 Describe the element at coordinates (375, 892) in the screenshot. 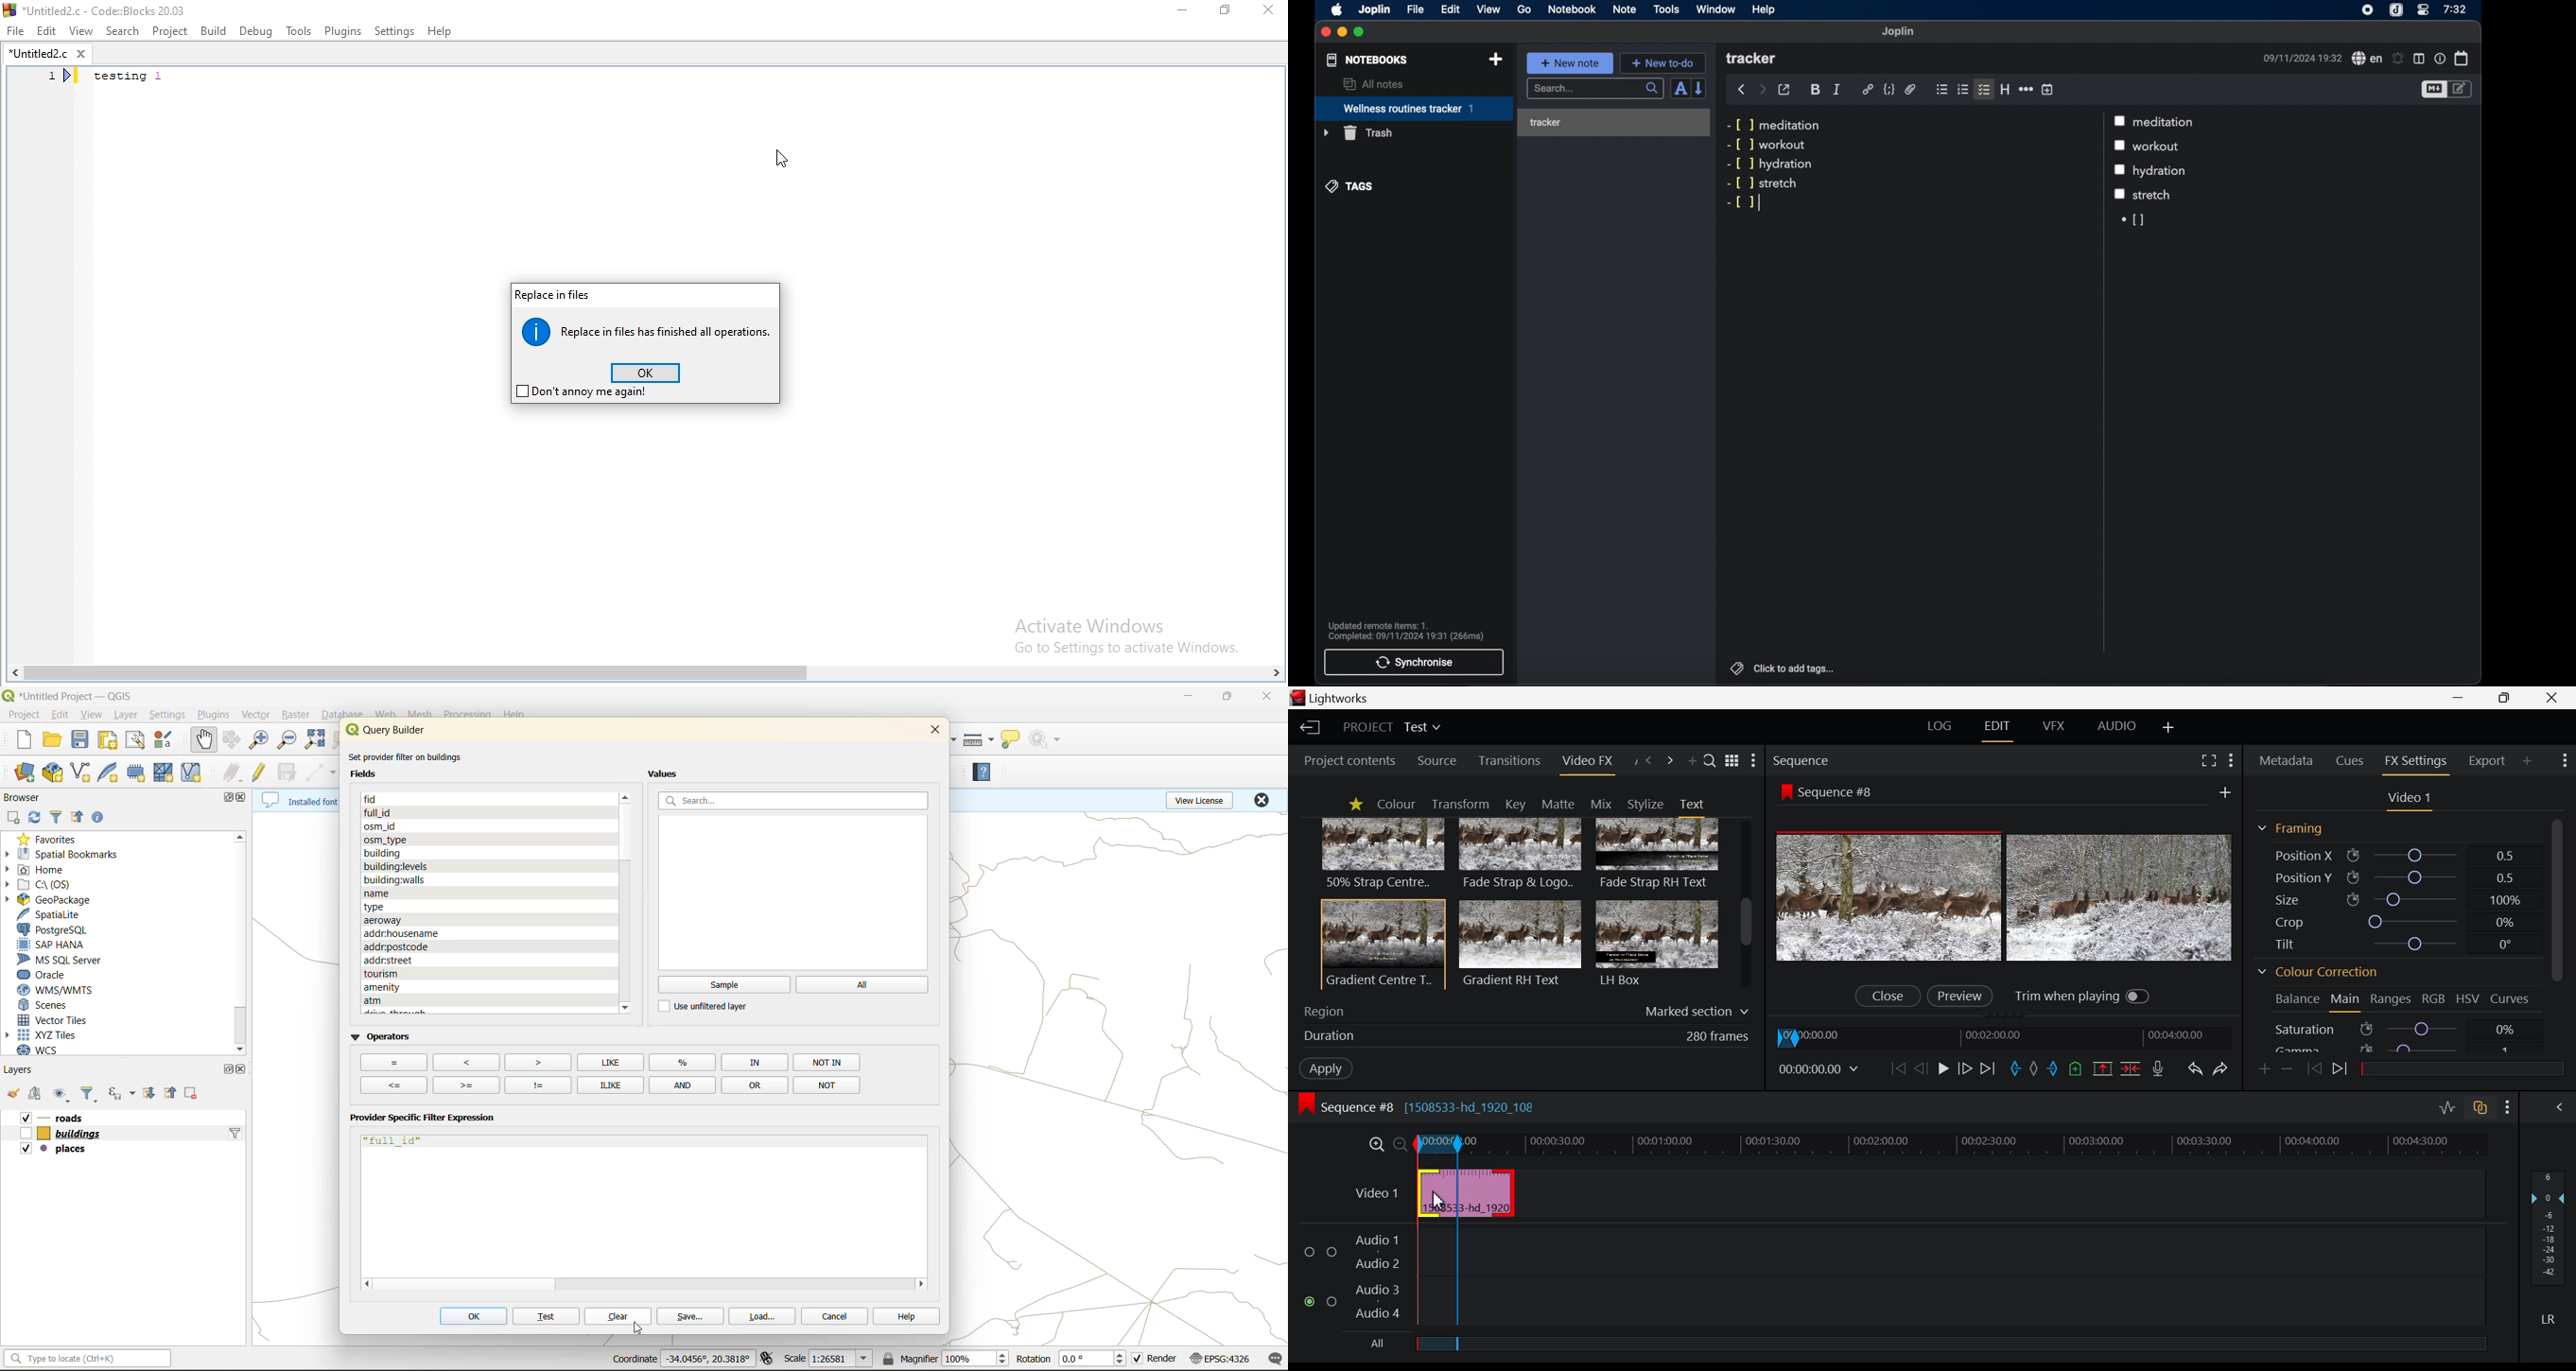

I see `fields` at that location.